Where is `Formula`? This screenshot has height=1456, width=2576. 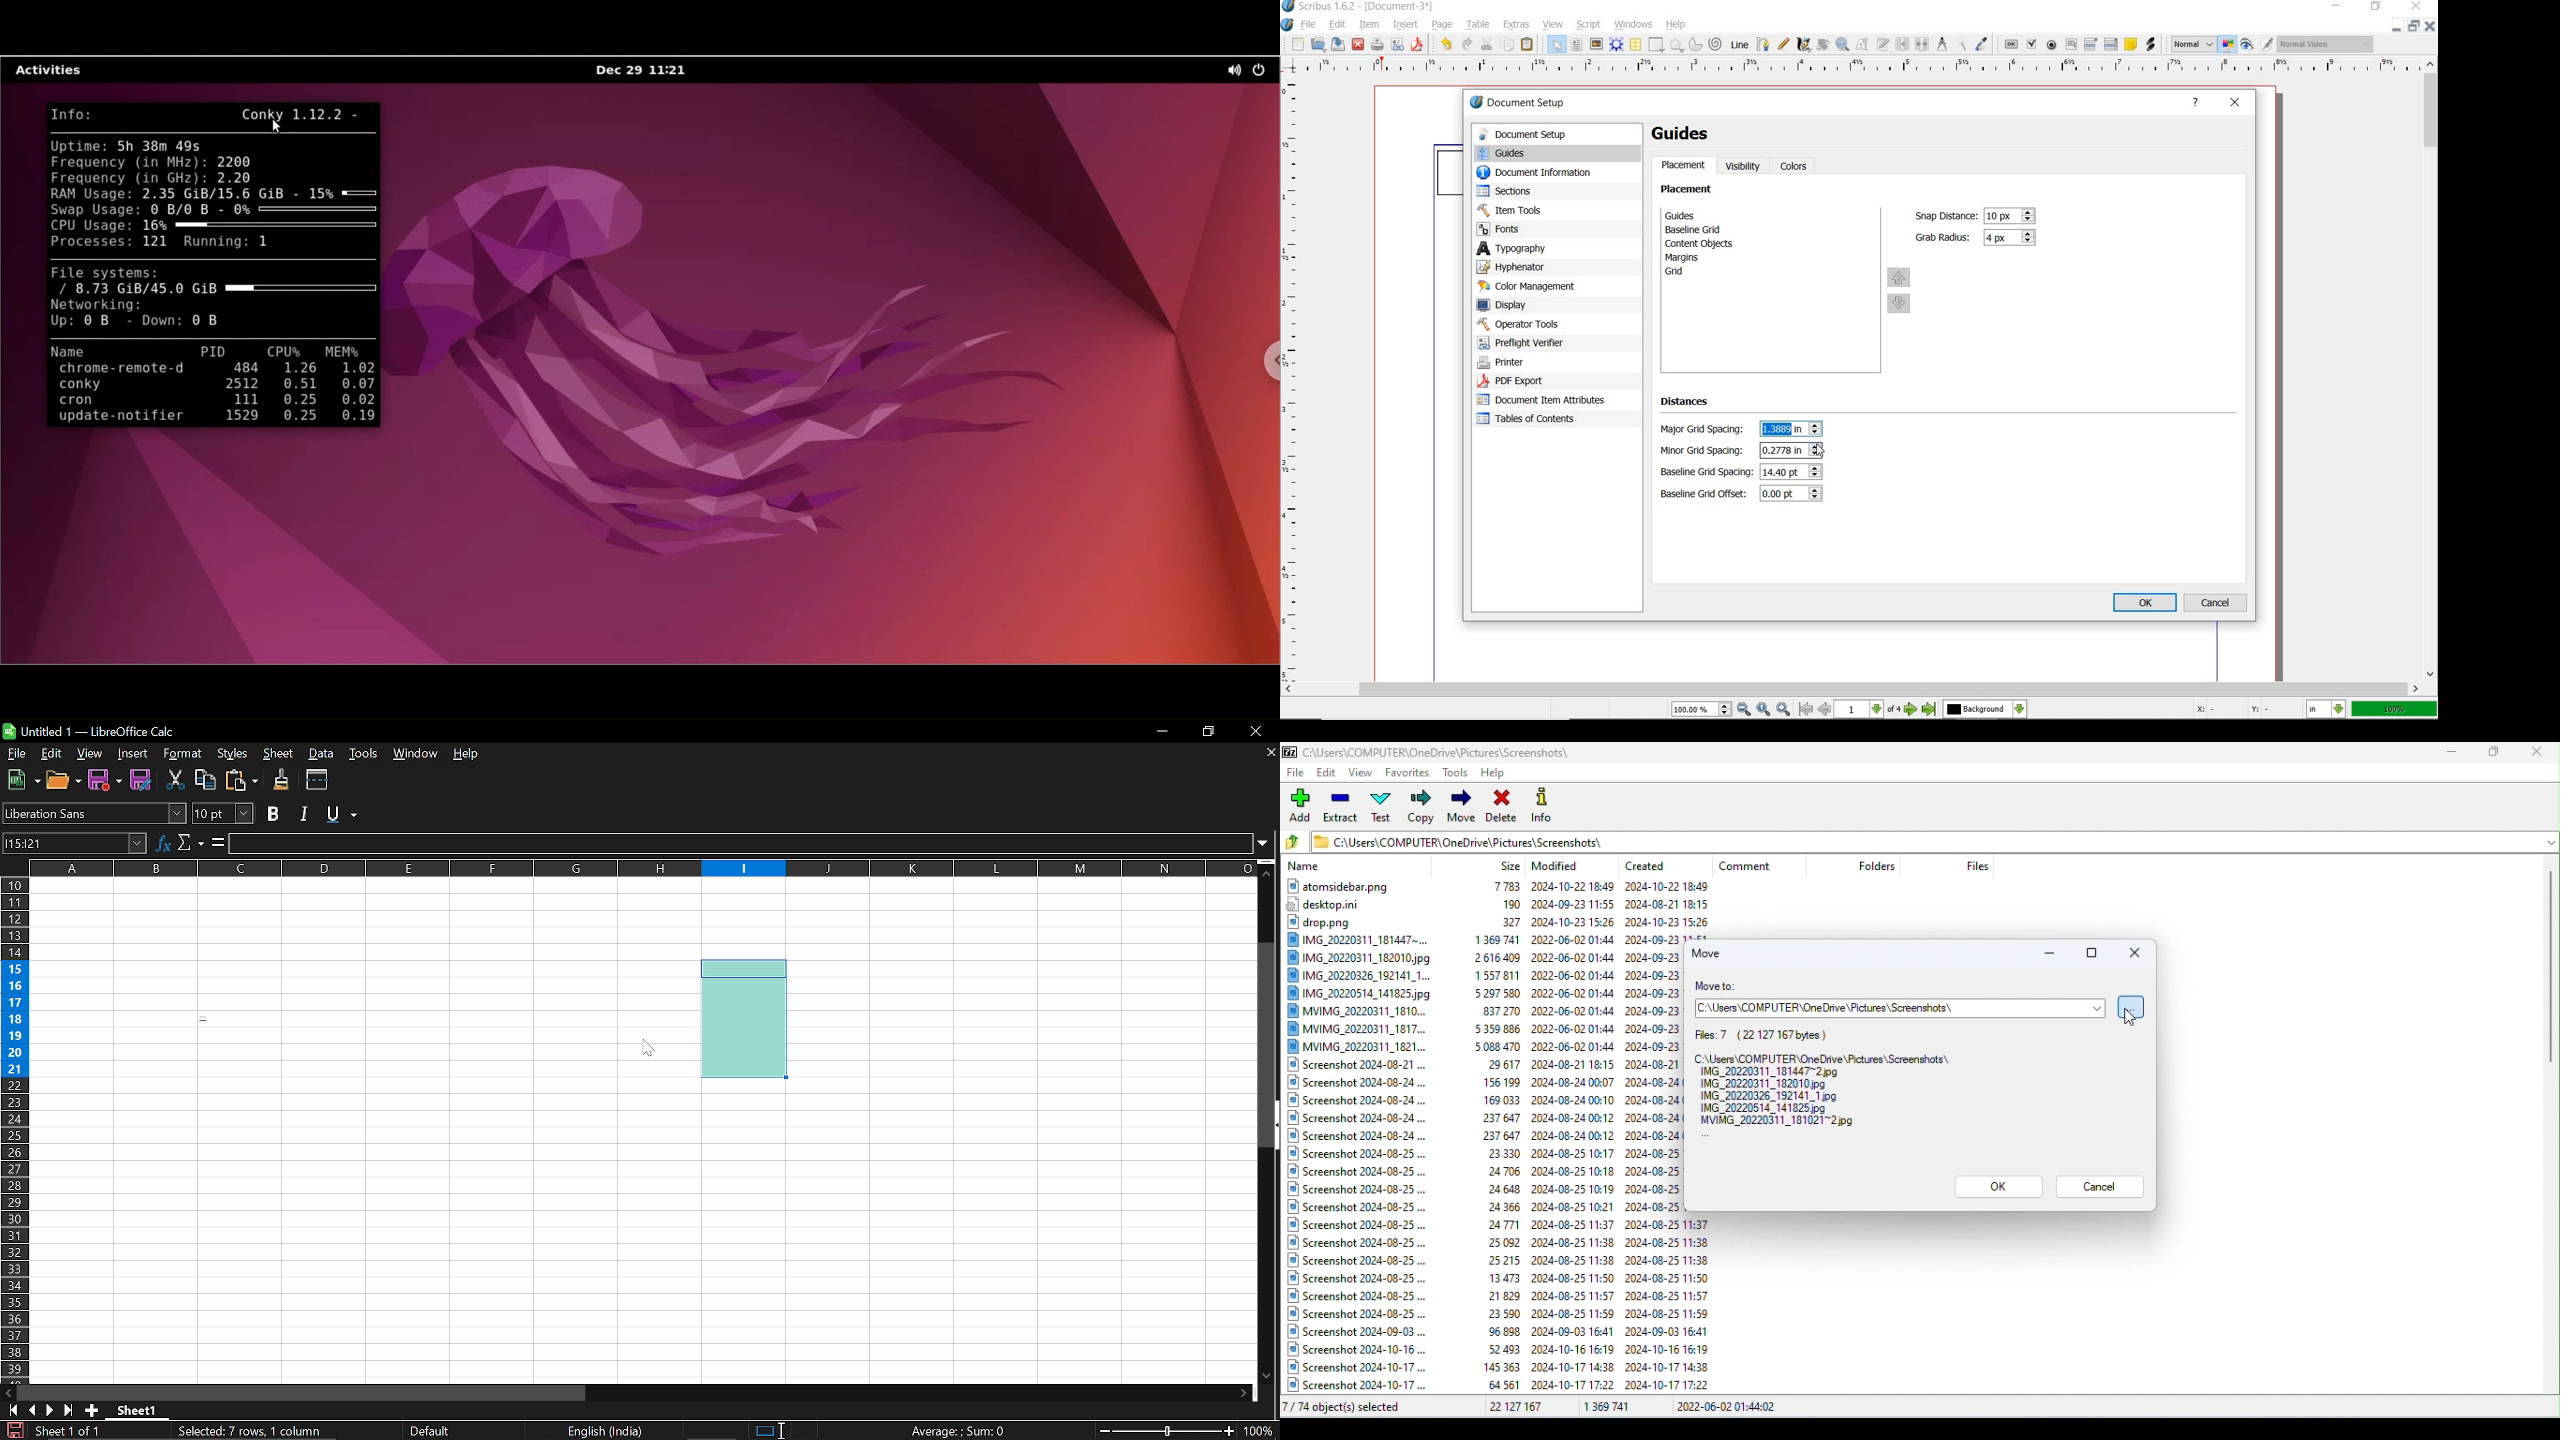
Formula is located at coordinates (218, 844).